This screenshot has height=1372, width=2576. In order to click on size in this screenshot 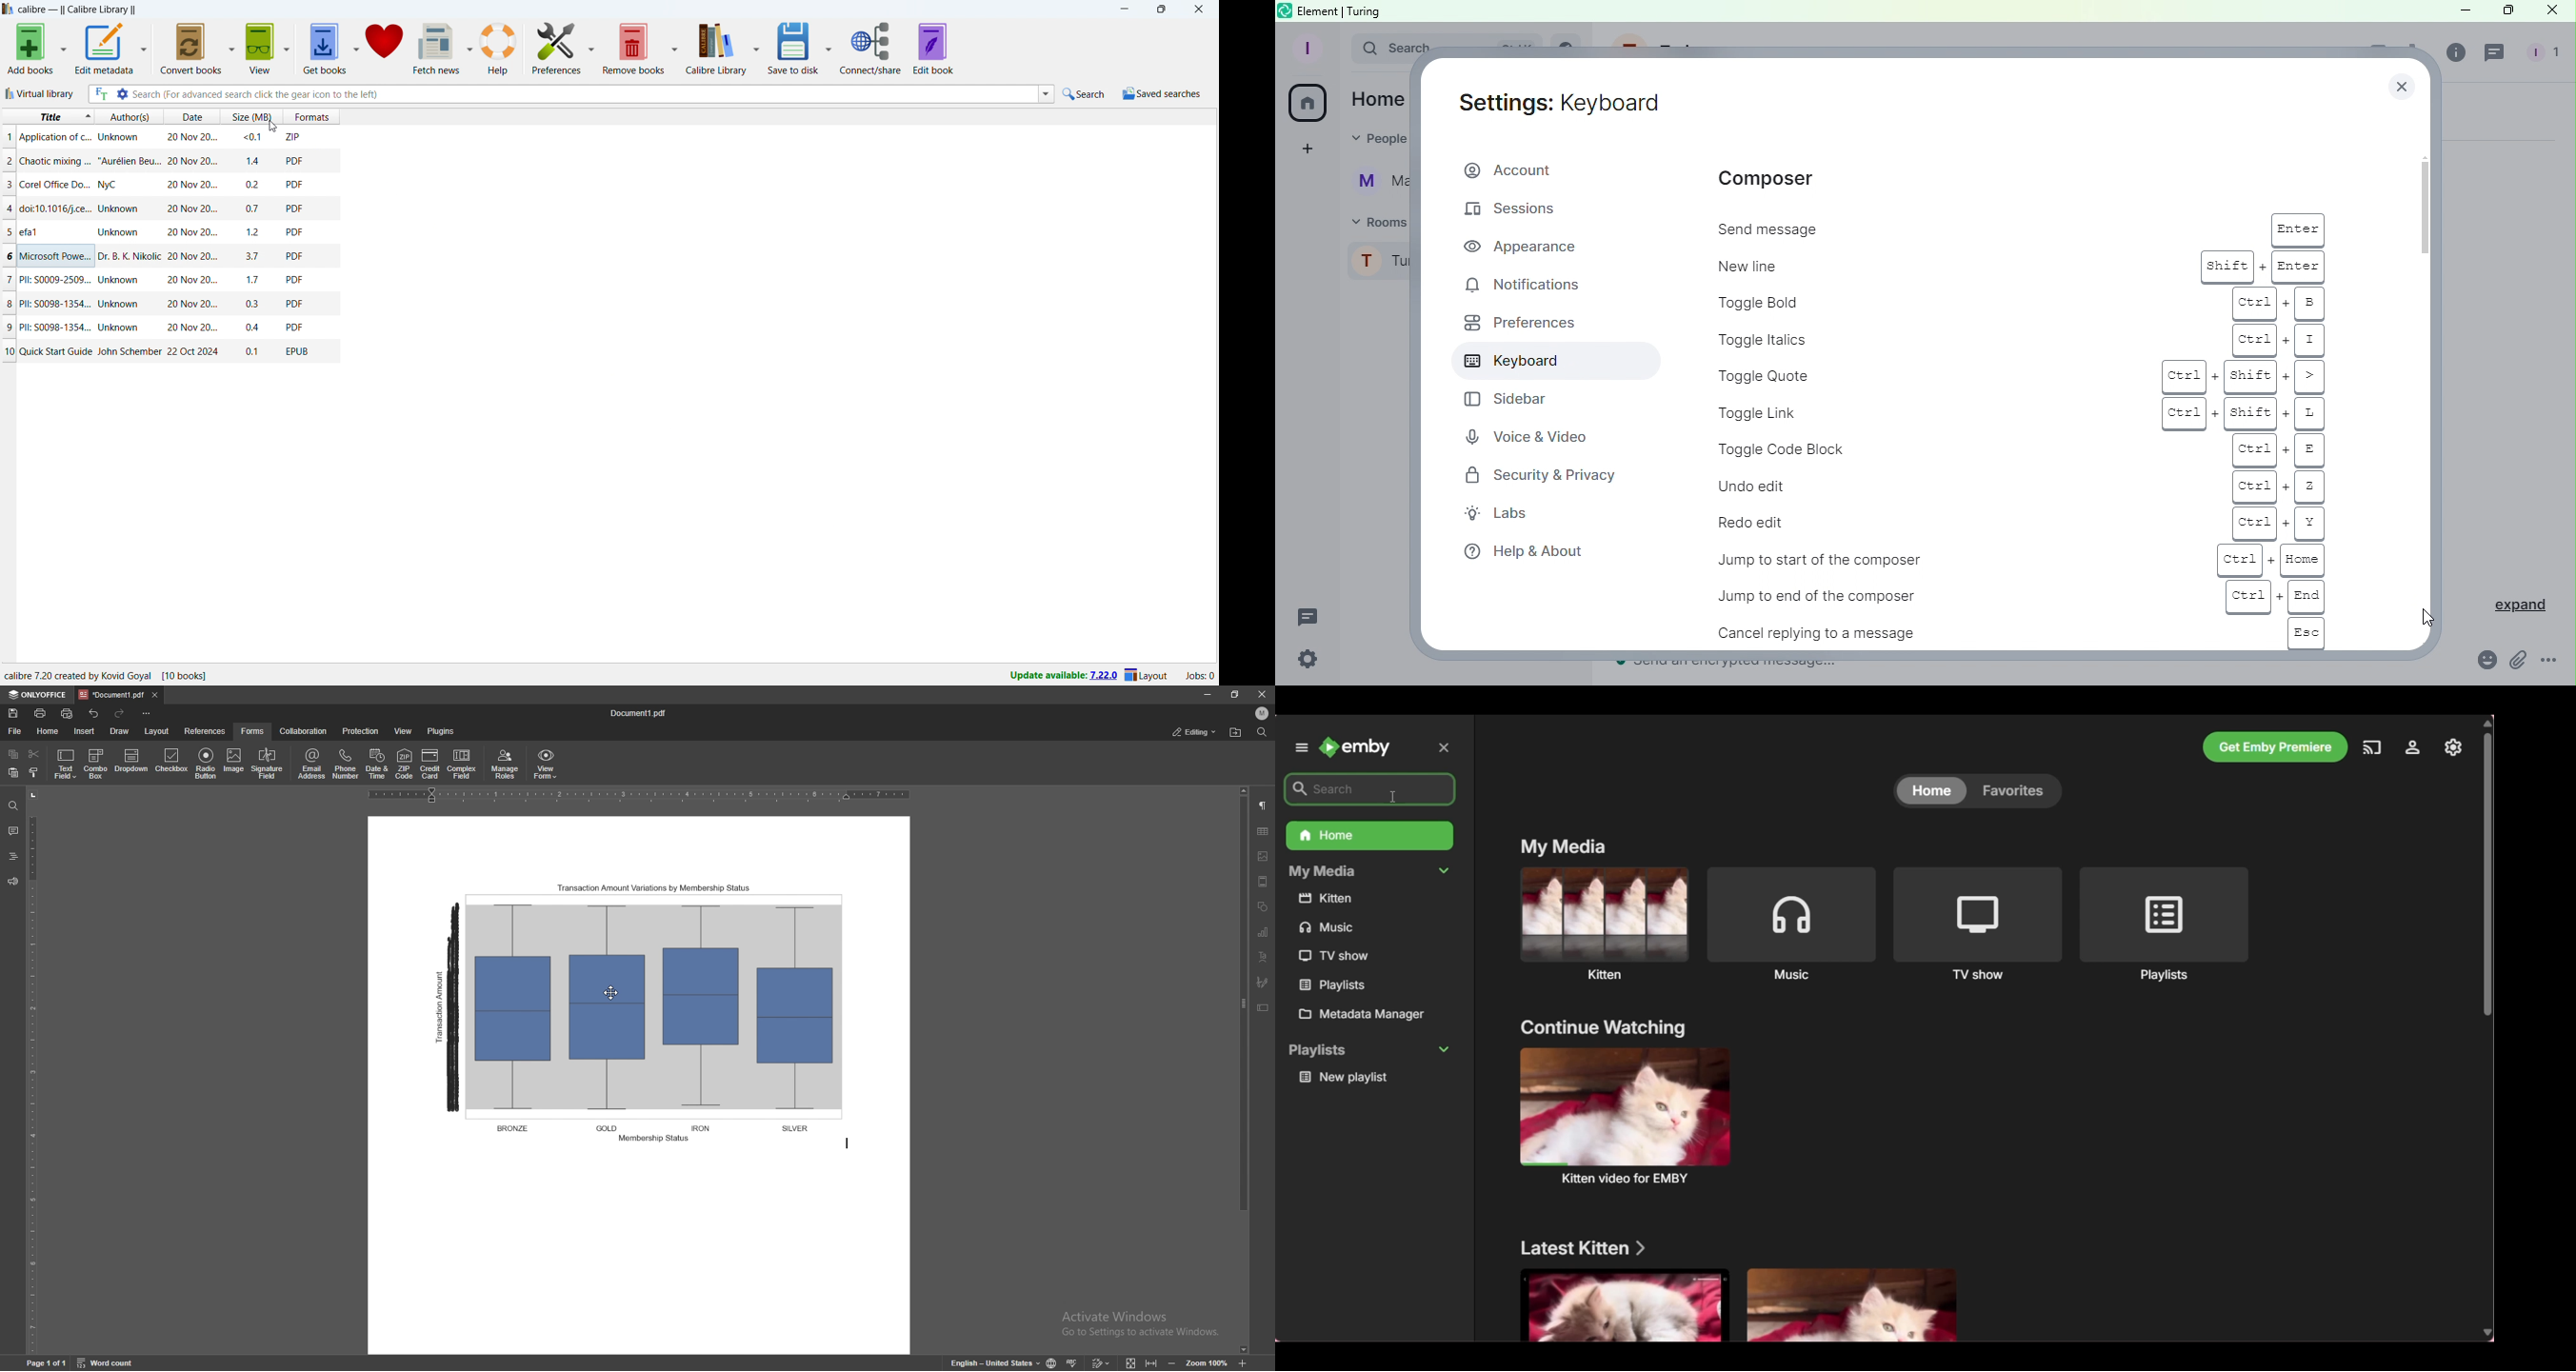, I will do `click(251, 137)`.